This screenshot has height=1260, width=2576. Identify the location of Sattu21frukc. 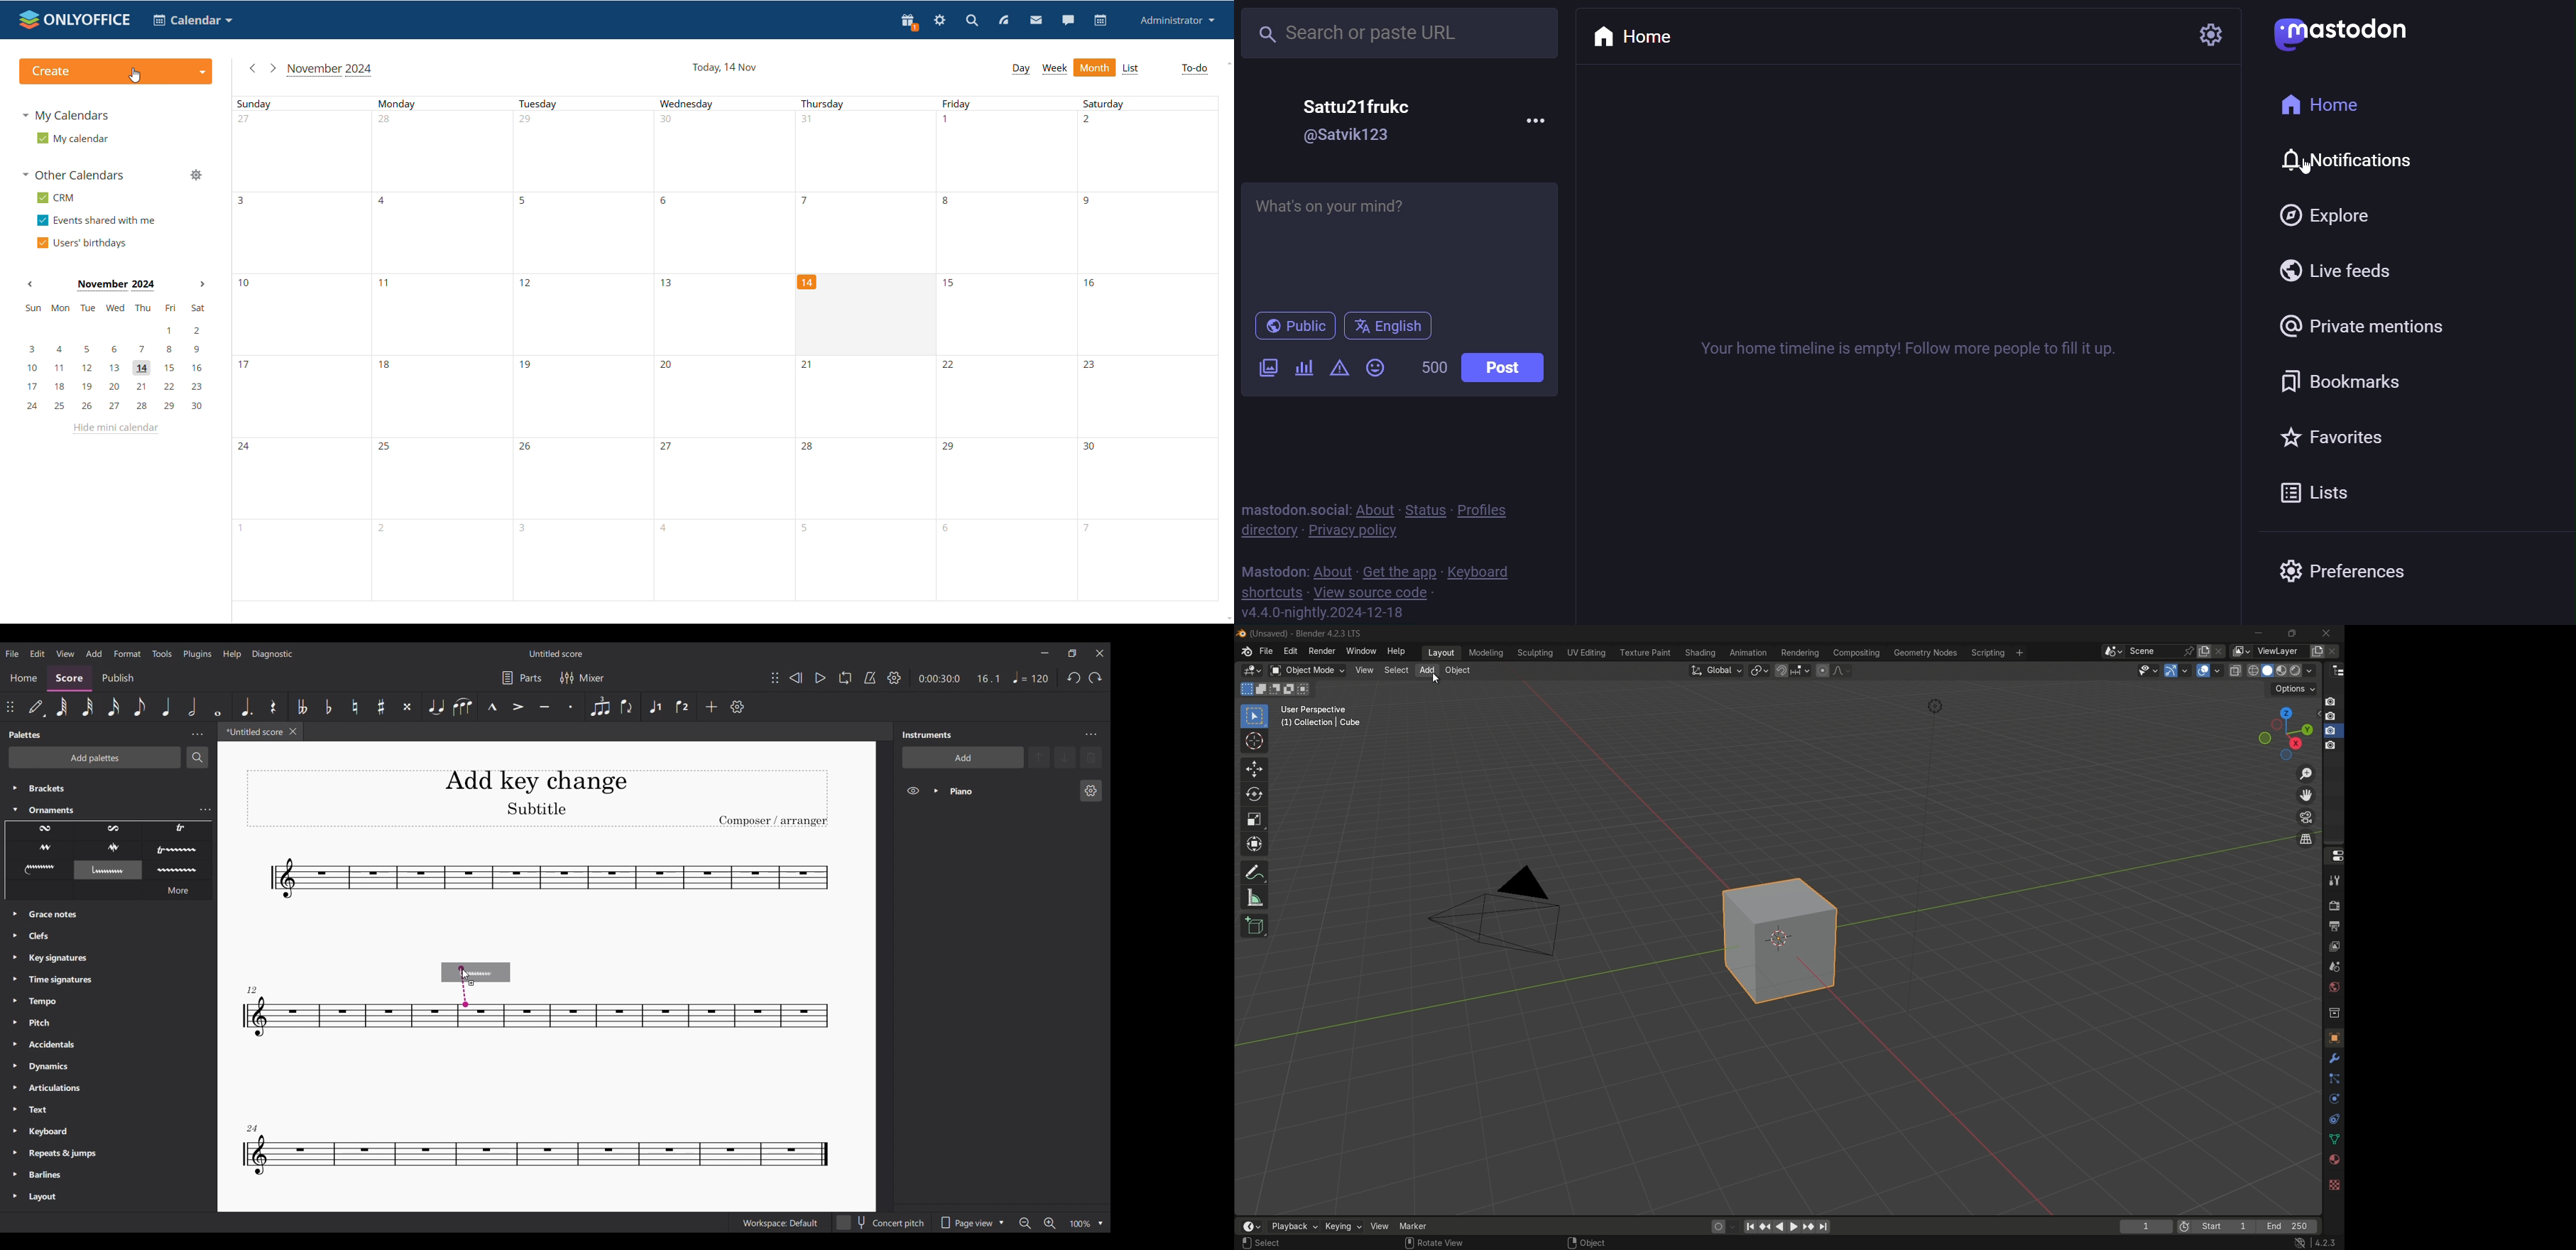
(1358, 105).